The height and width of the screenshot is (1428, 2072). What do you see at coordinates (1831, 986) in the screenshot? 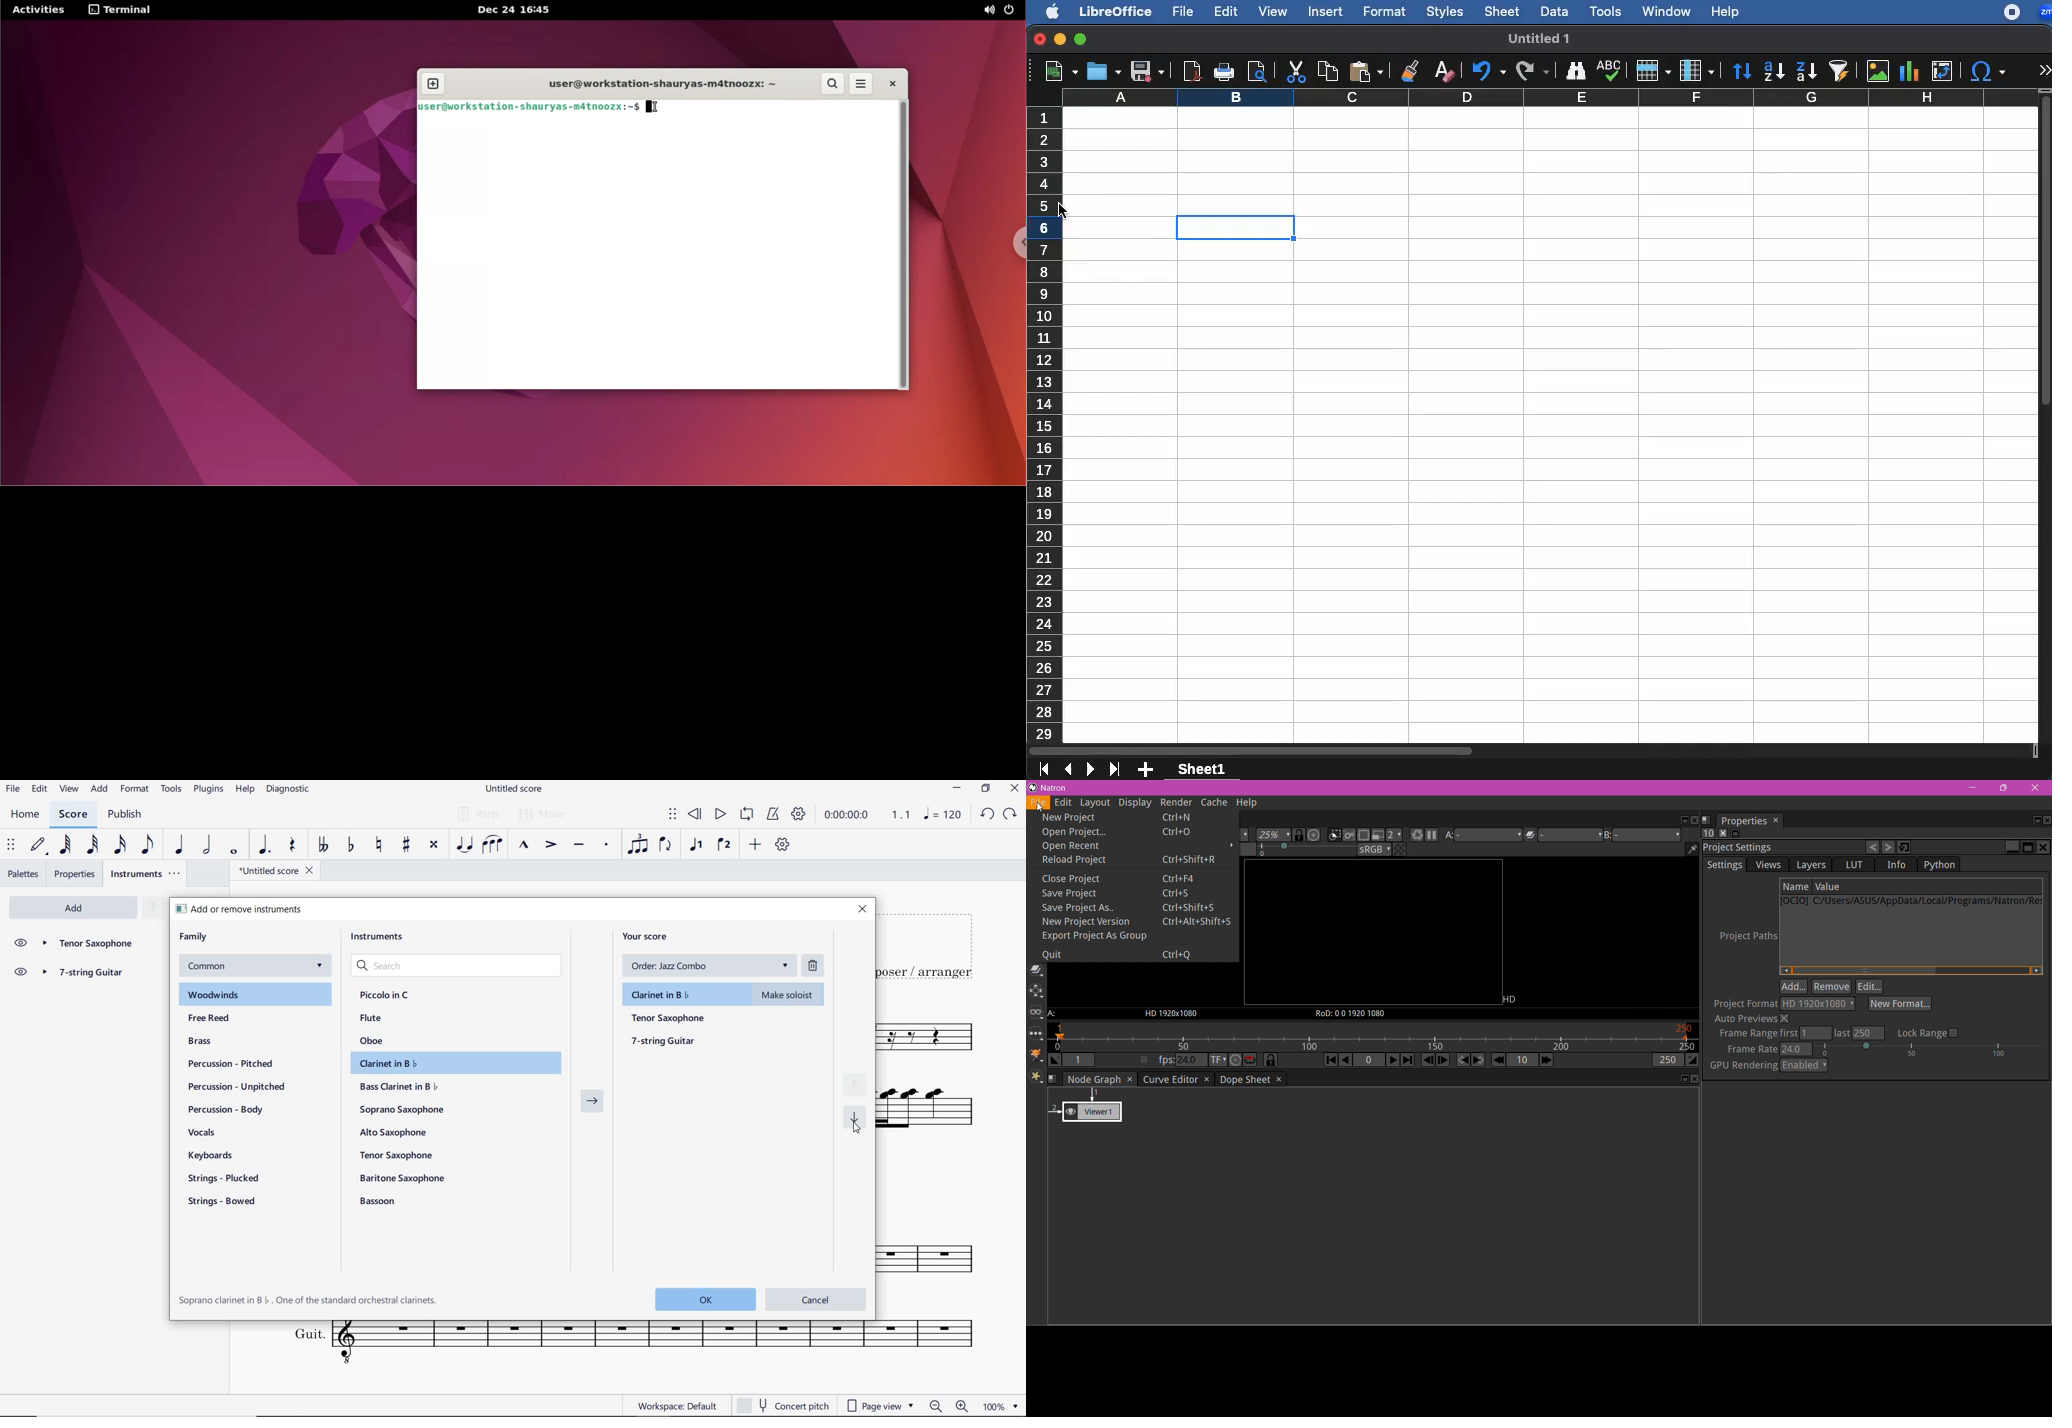
I see `Remove` at bounding box center [1831, 986].